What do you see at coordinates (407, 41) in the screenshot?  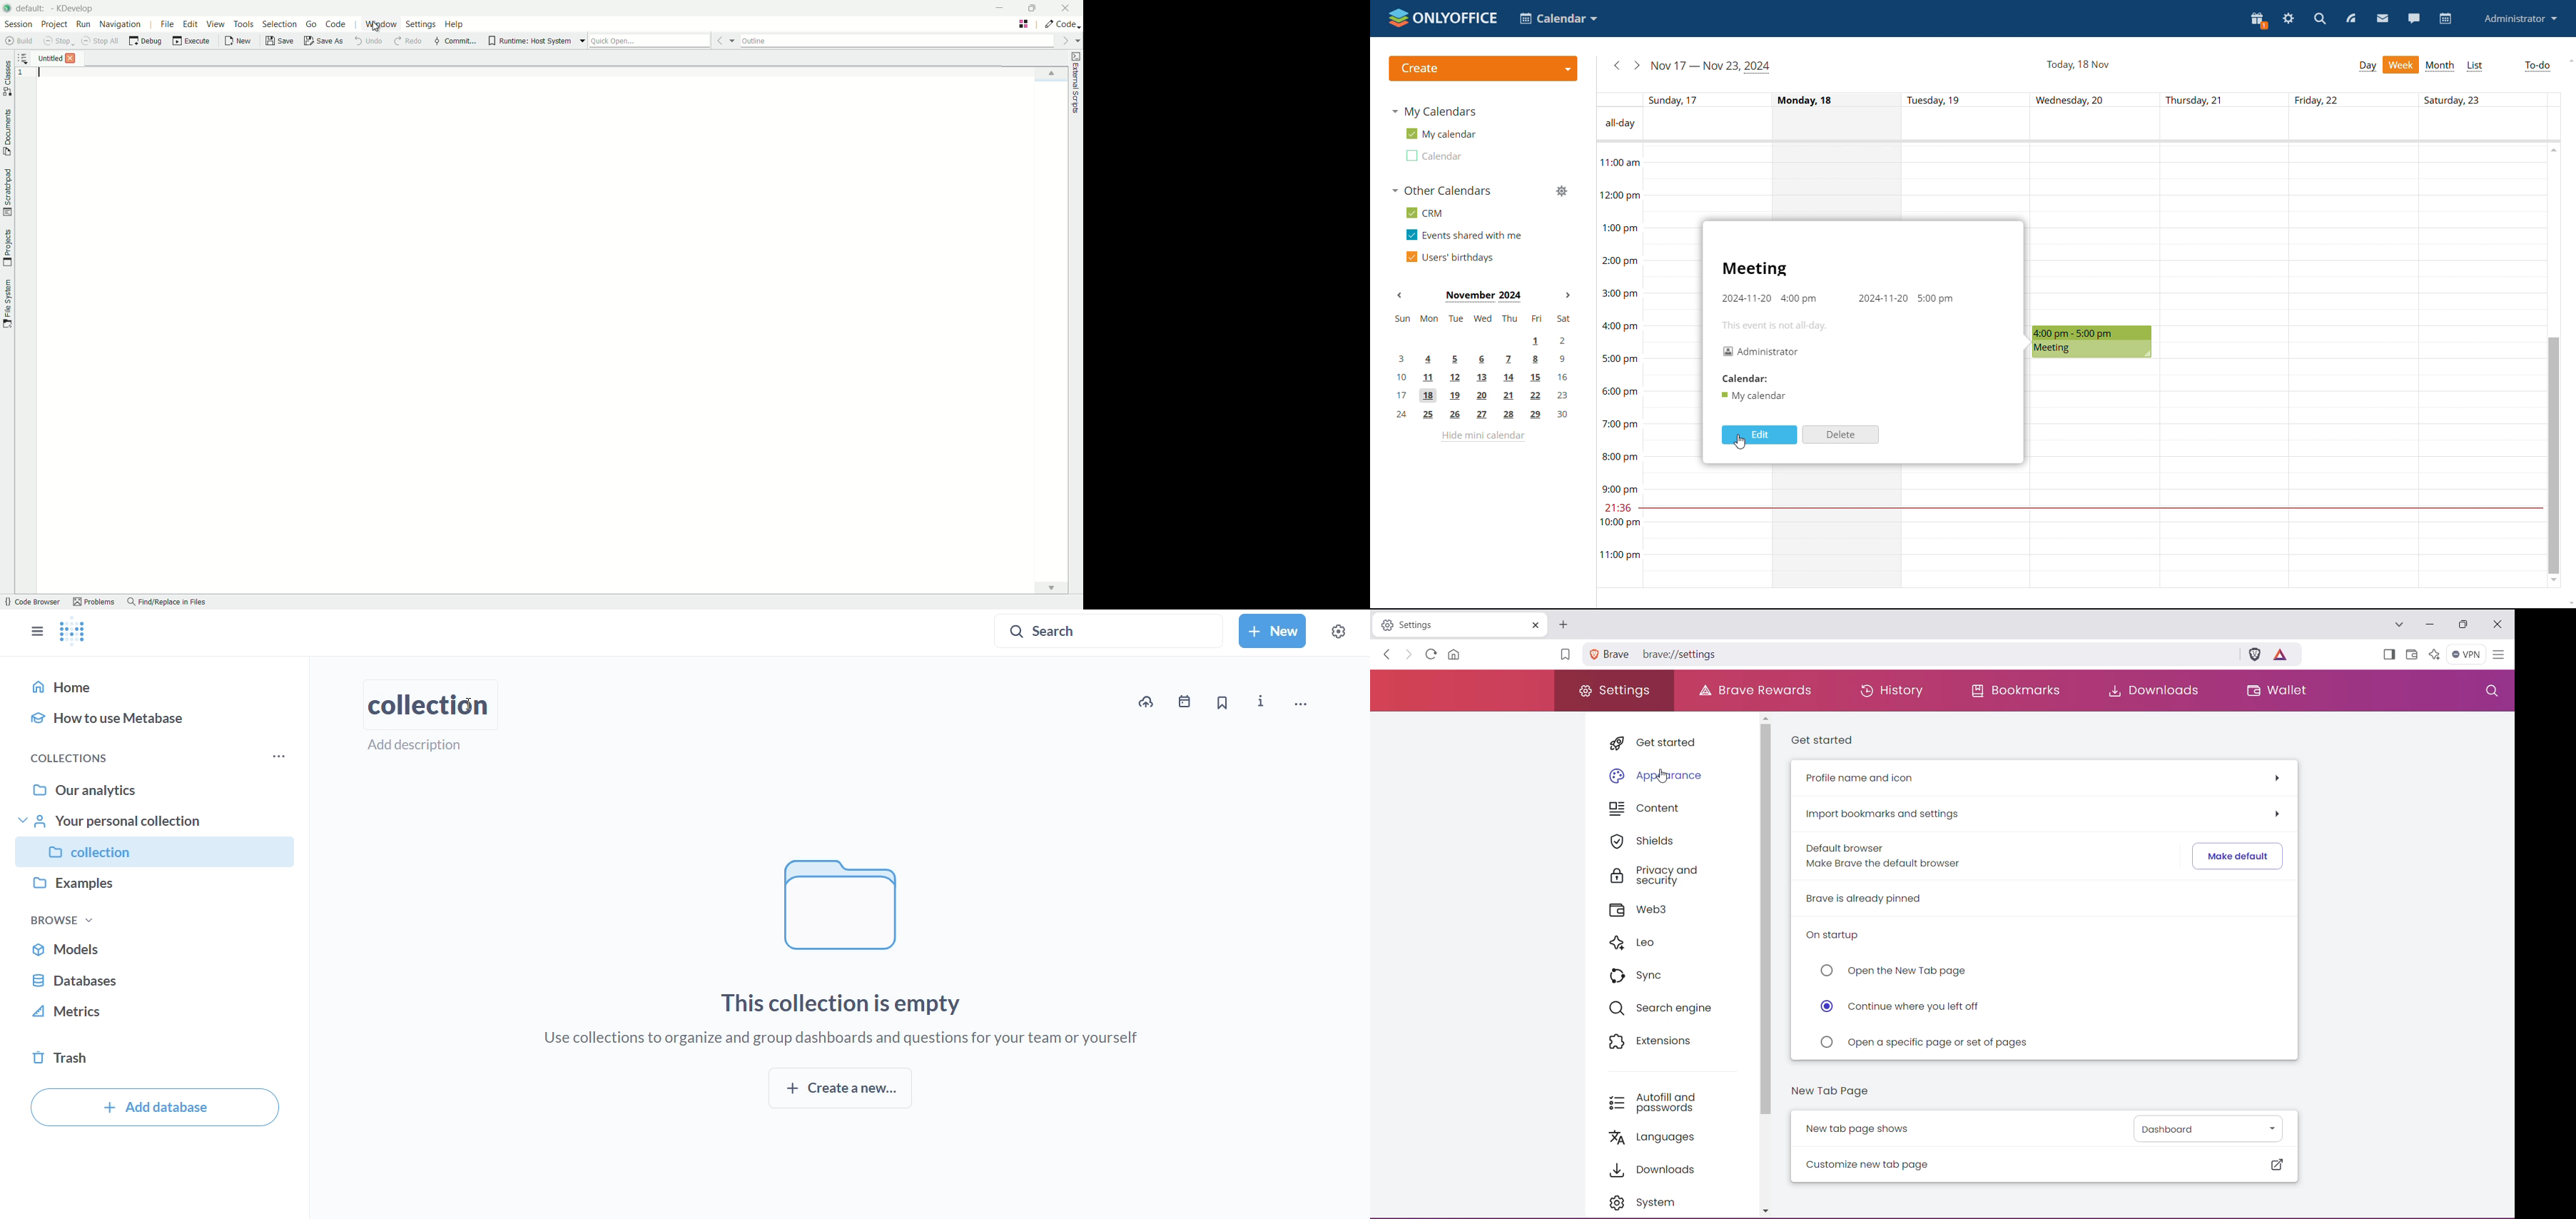 I see `redo` at bounding box center [407, 41].